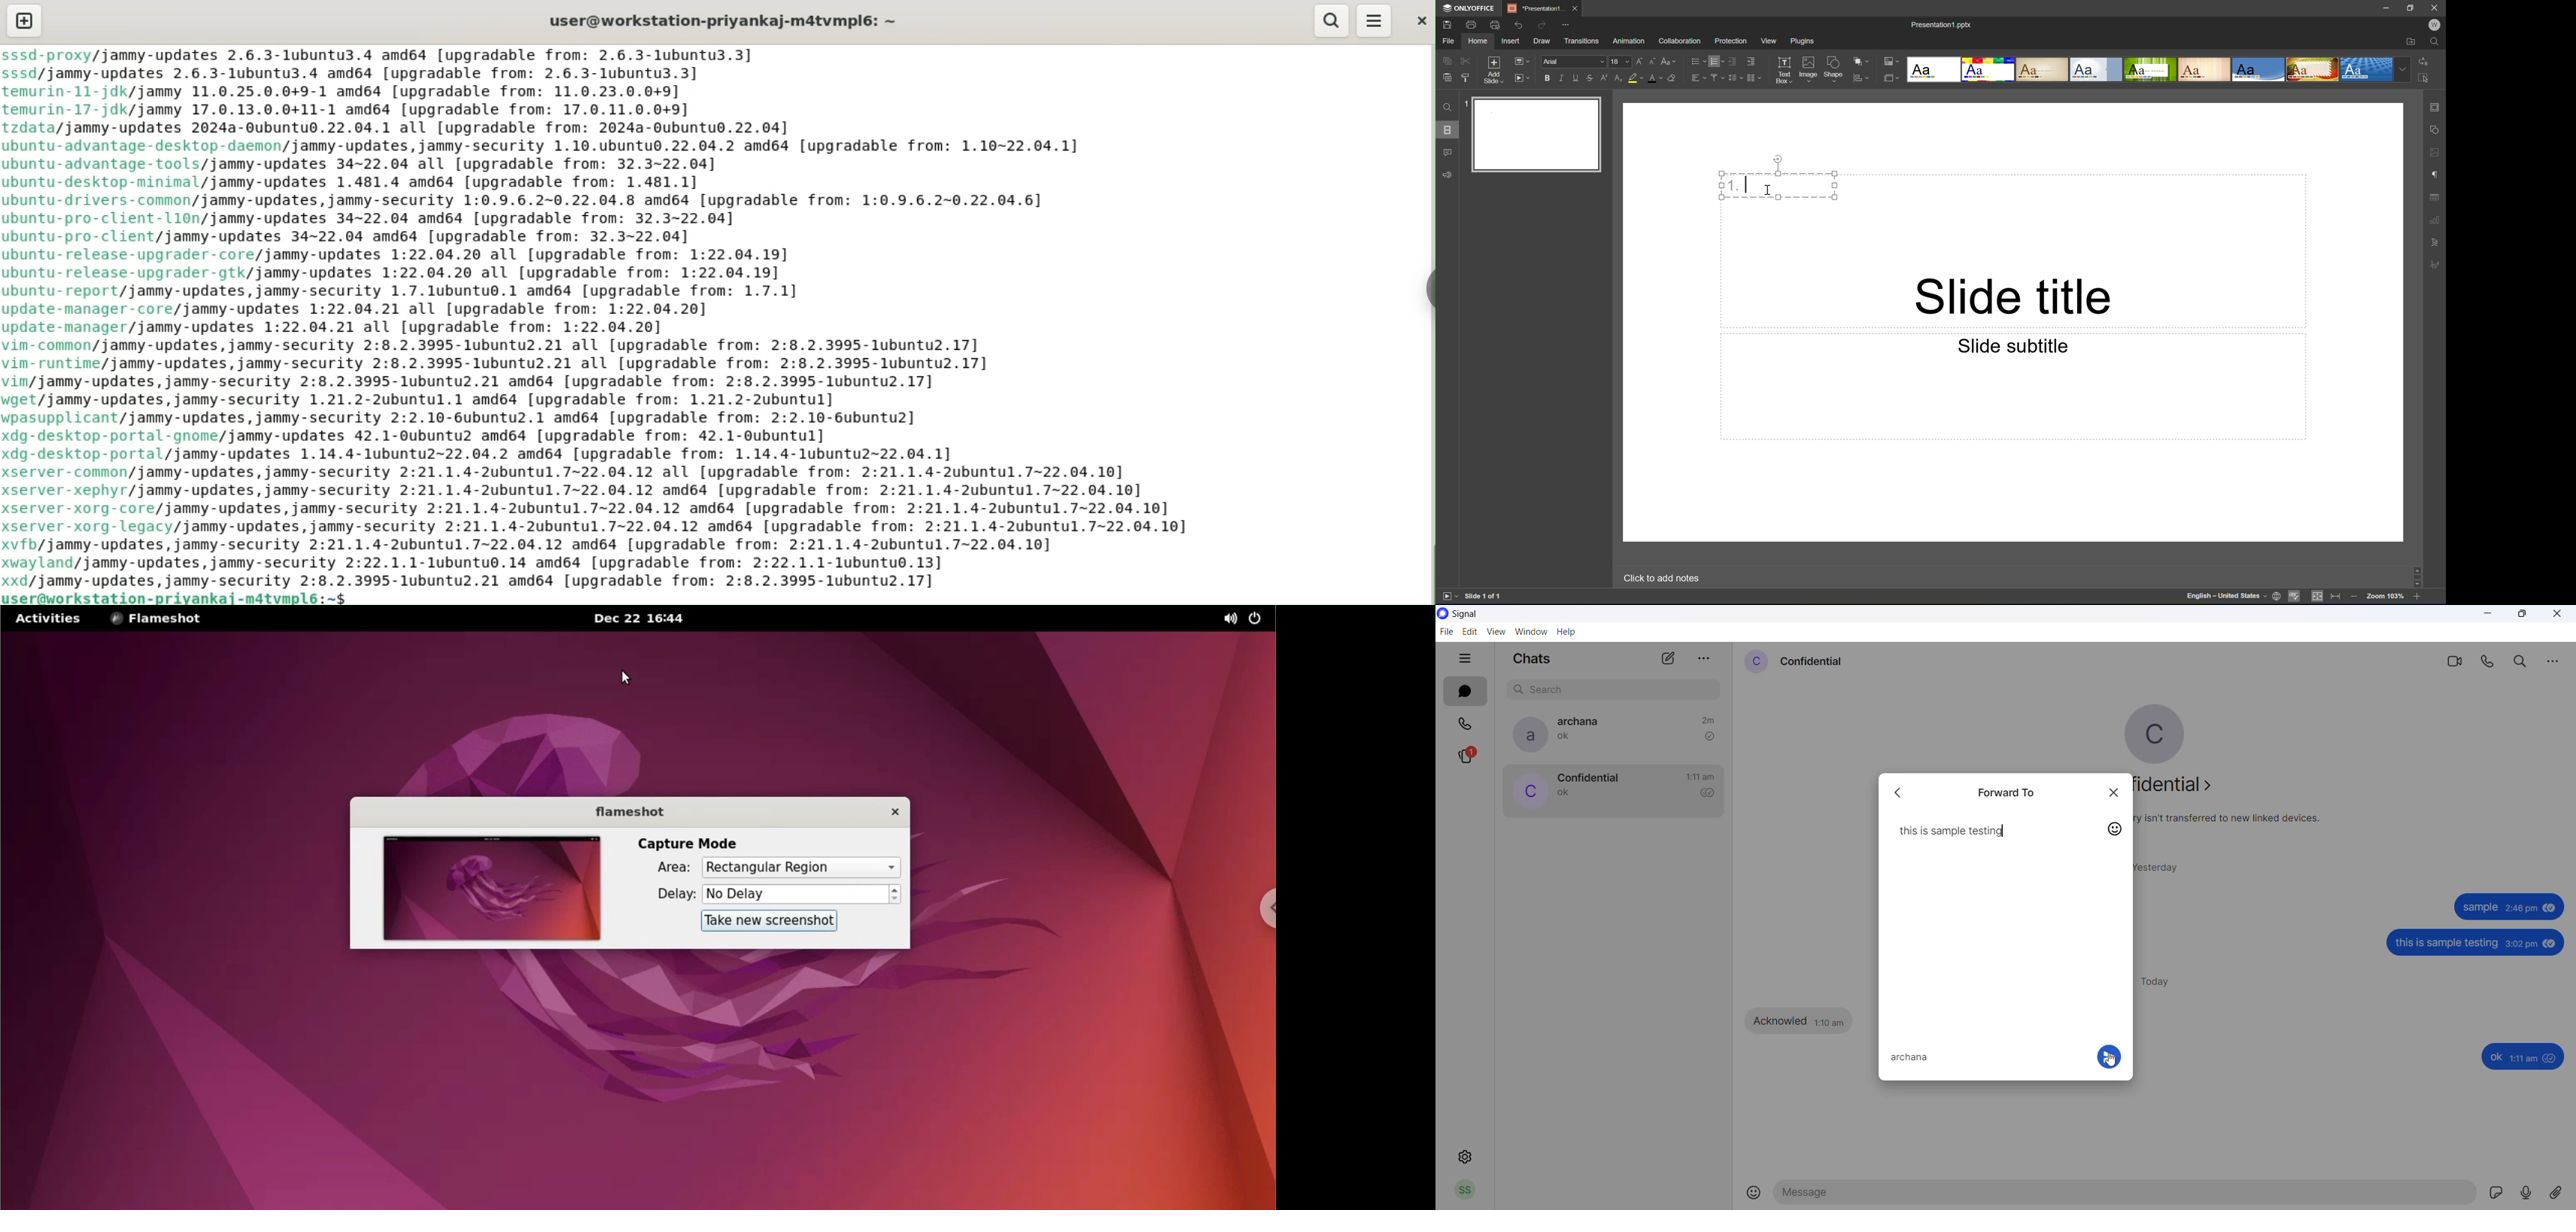 This screenshot has width=2576, height=1232. Describe the element at coordinates (1634, 77) in the screenshot. I see `Highlight color` at that location.